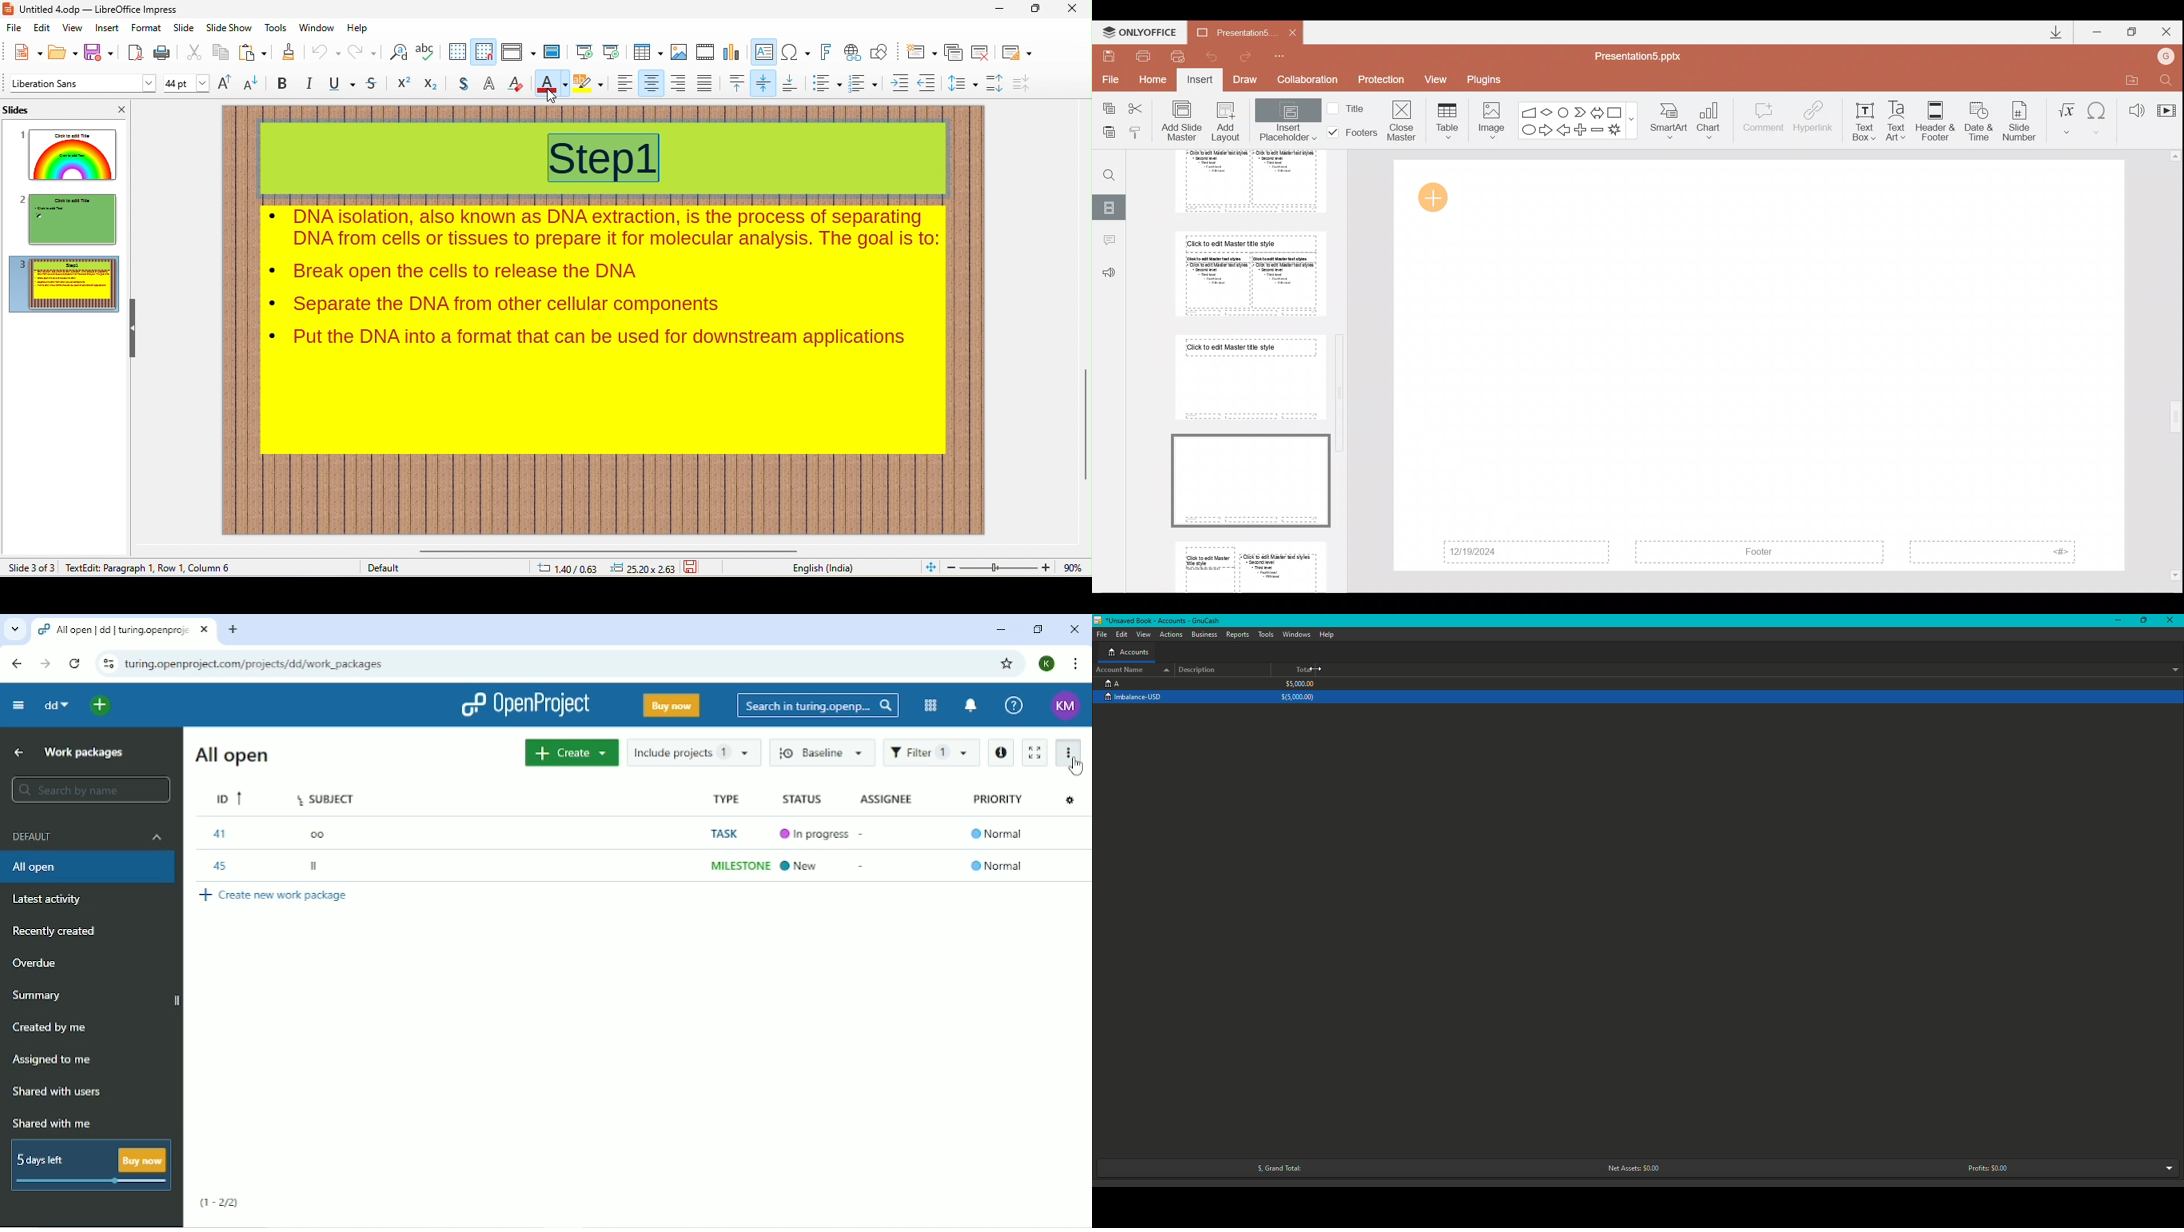 The height and width of the screenshot is (1232, 2184). I want to click on Video, so click(2166, 105).